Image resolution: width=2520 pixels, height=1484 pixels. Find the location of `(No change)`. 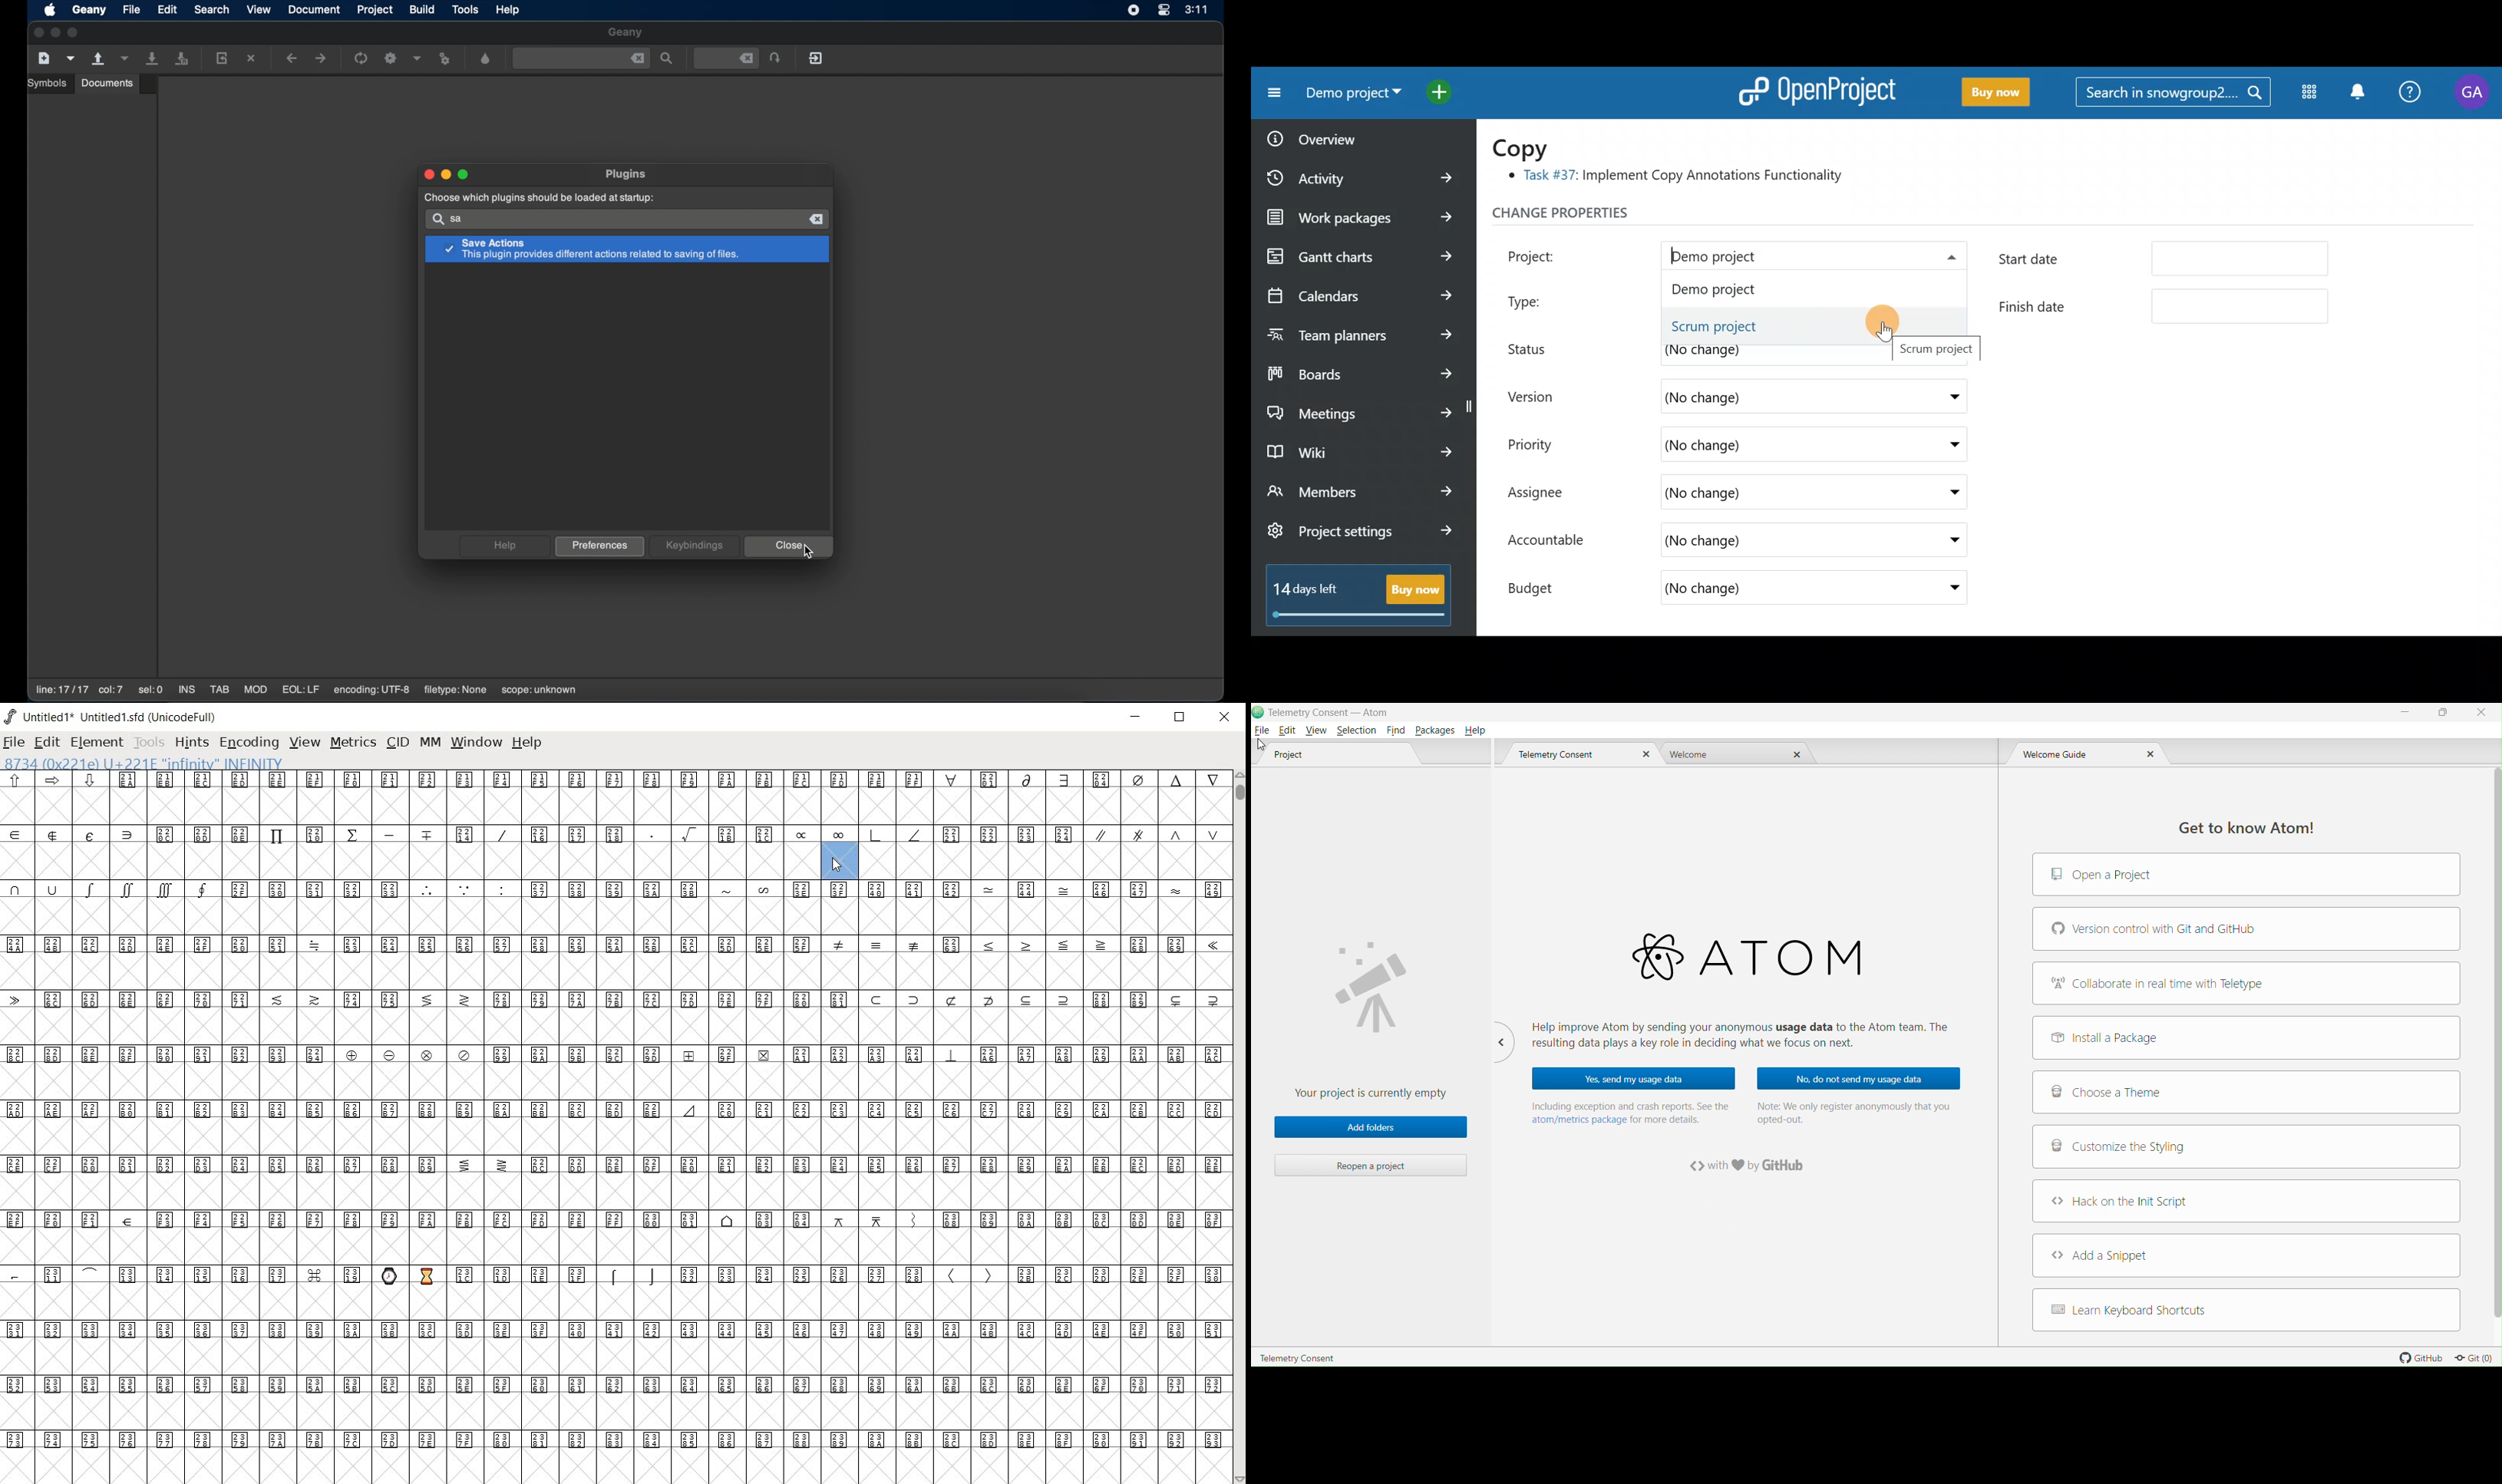

(No change) is located at coordinates (1770, 590).